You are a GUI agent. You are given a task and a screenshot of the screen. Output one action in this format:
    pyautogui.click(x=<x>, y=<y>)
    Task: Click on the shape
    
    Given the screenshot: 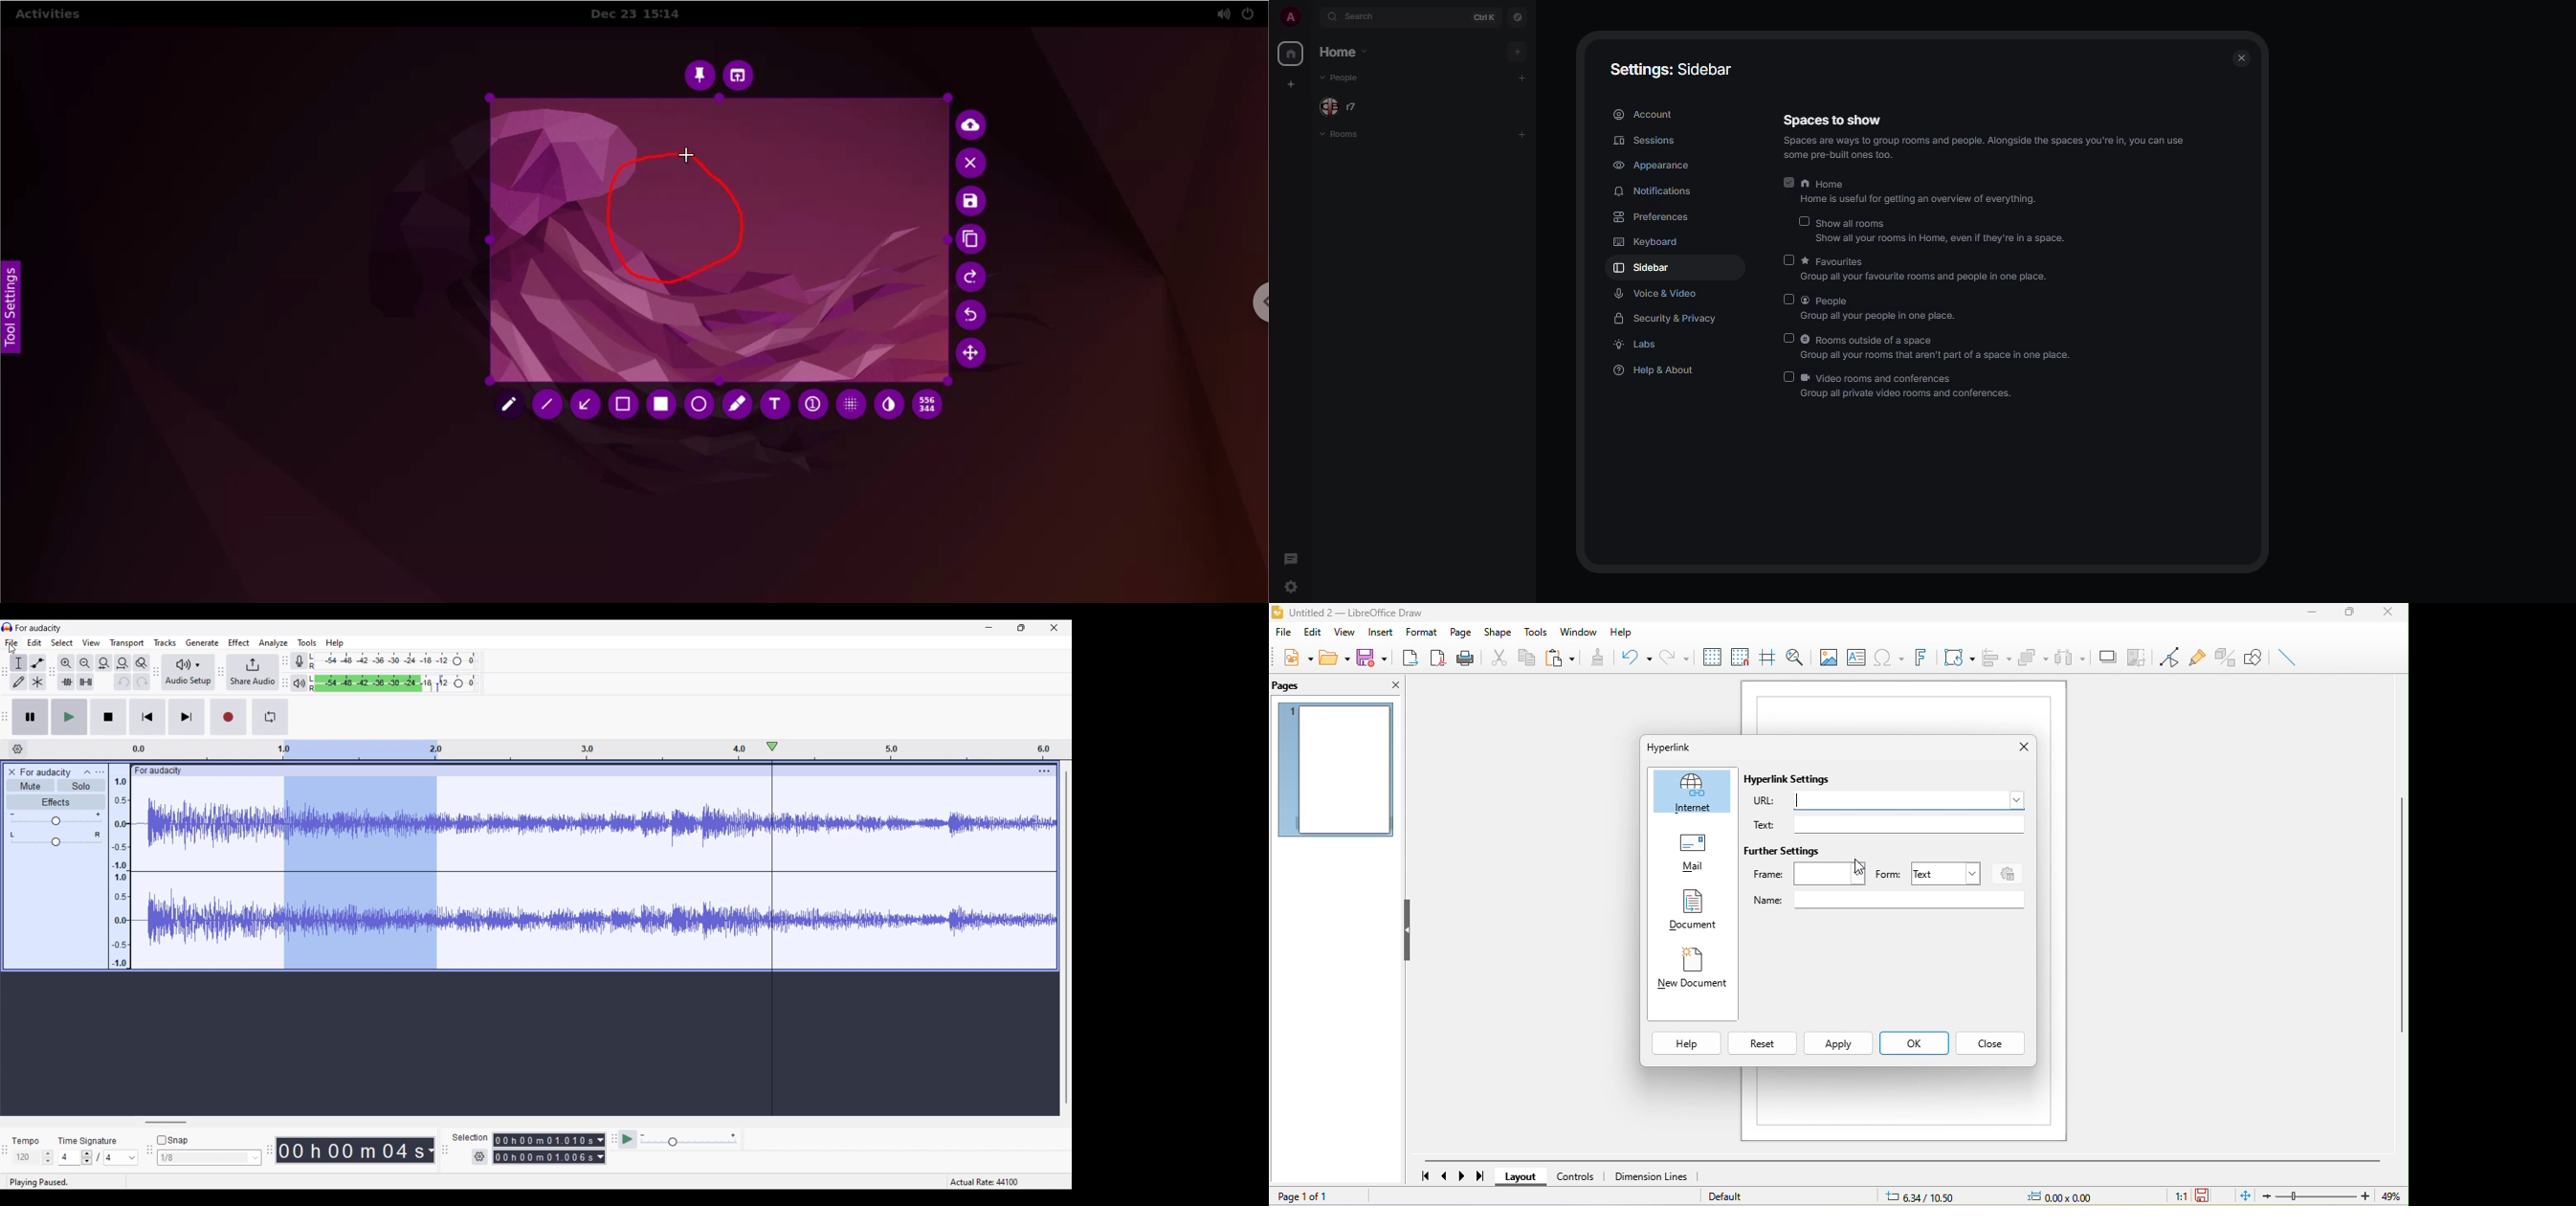 What is the action you would take?
    pyautogui.click(x=1498, y=632)
    